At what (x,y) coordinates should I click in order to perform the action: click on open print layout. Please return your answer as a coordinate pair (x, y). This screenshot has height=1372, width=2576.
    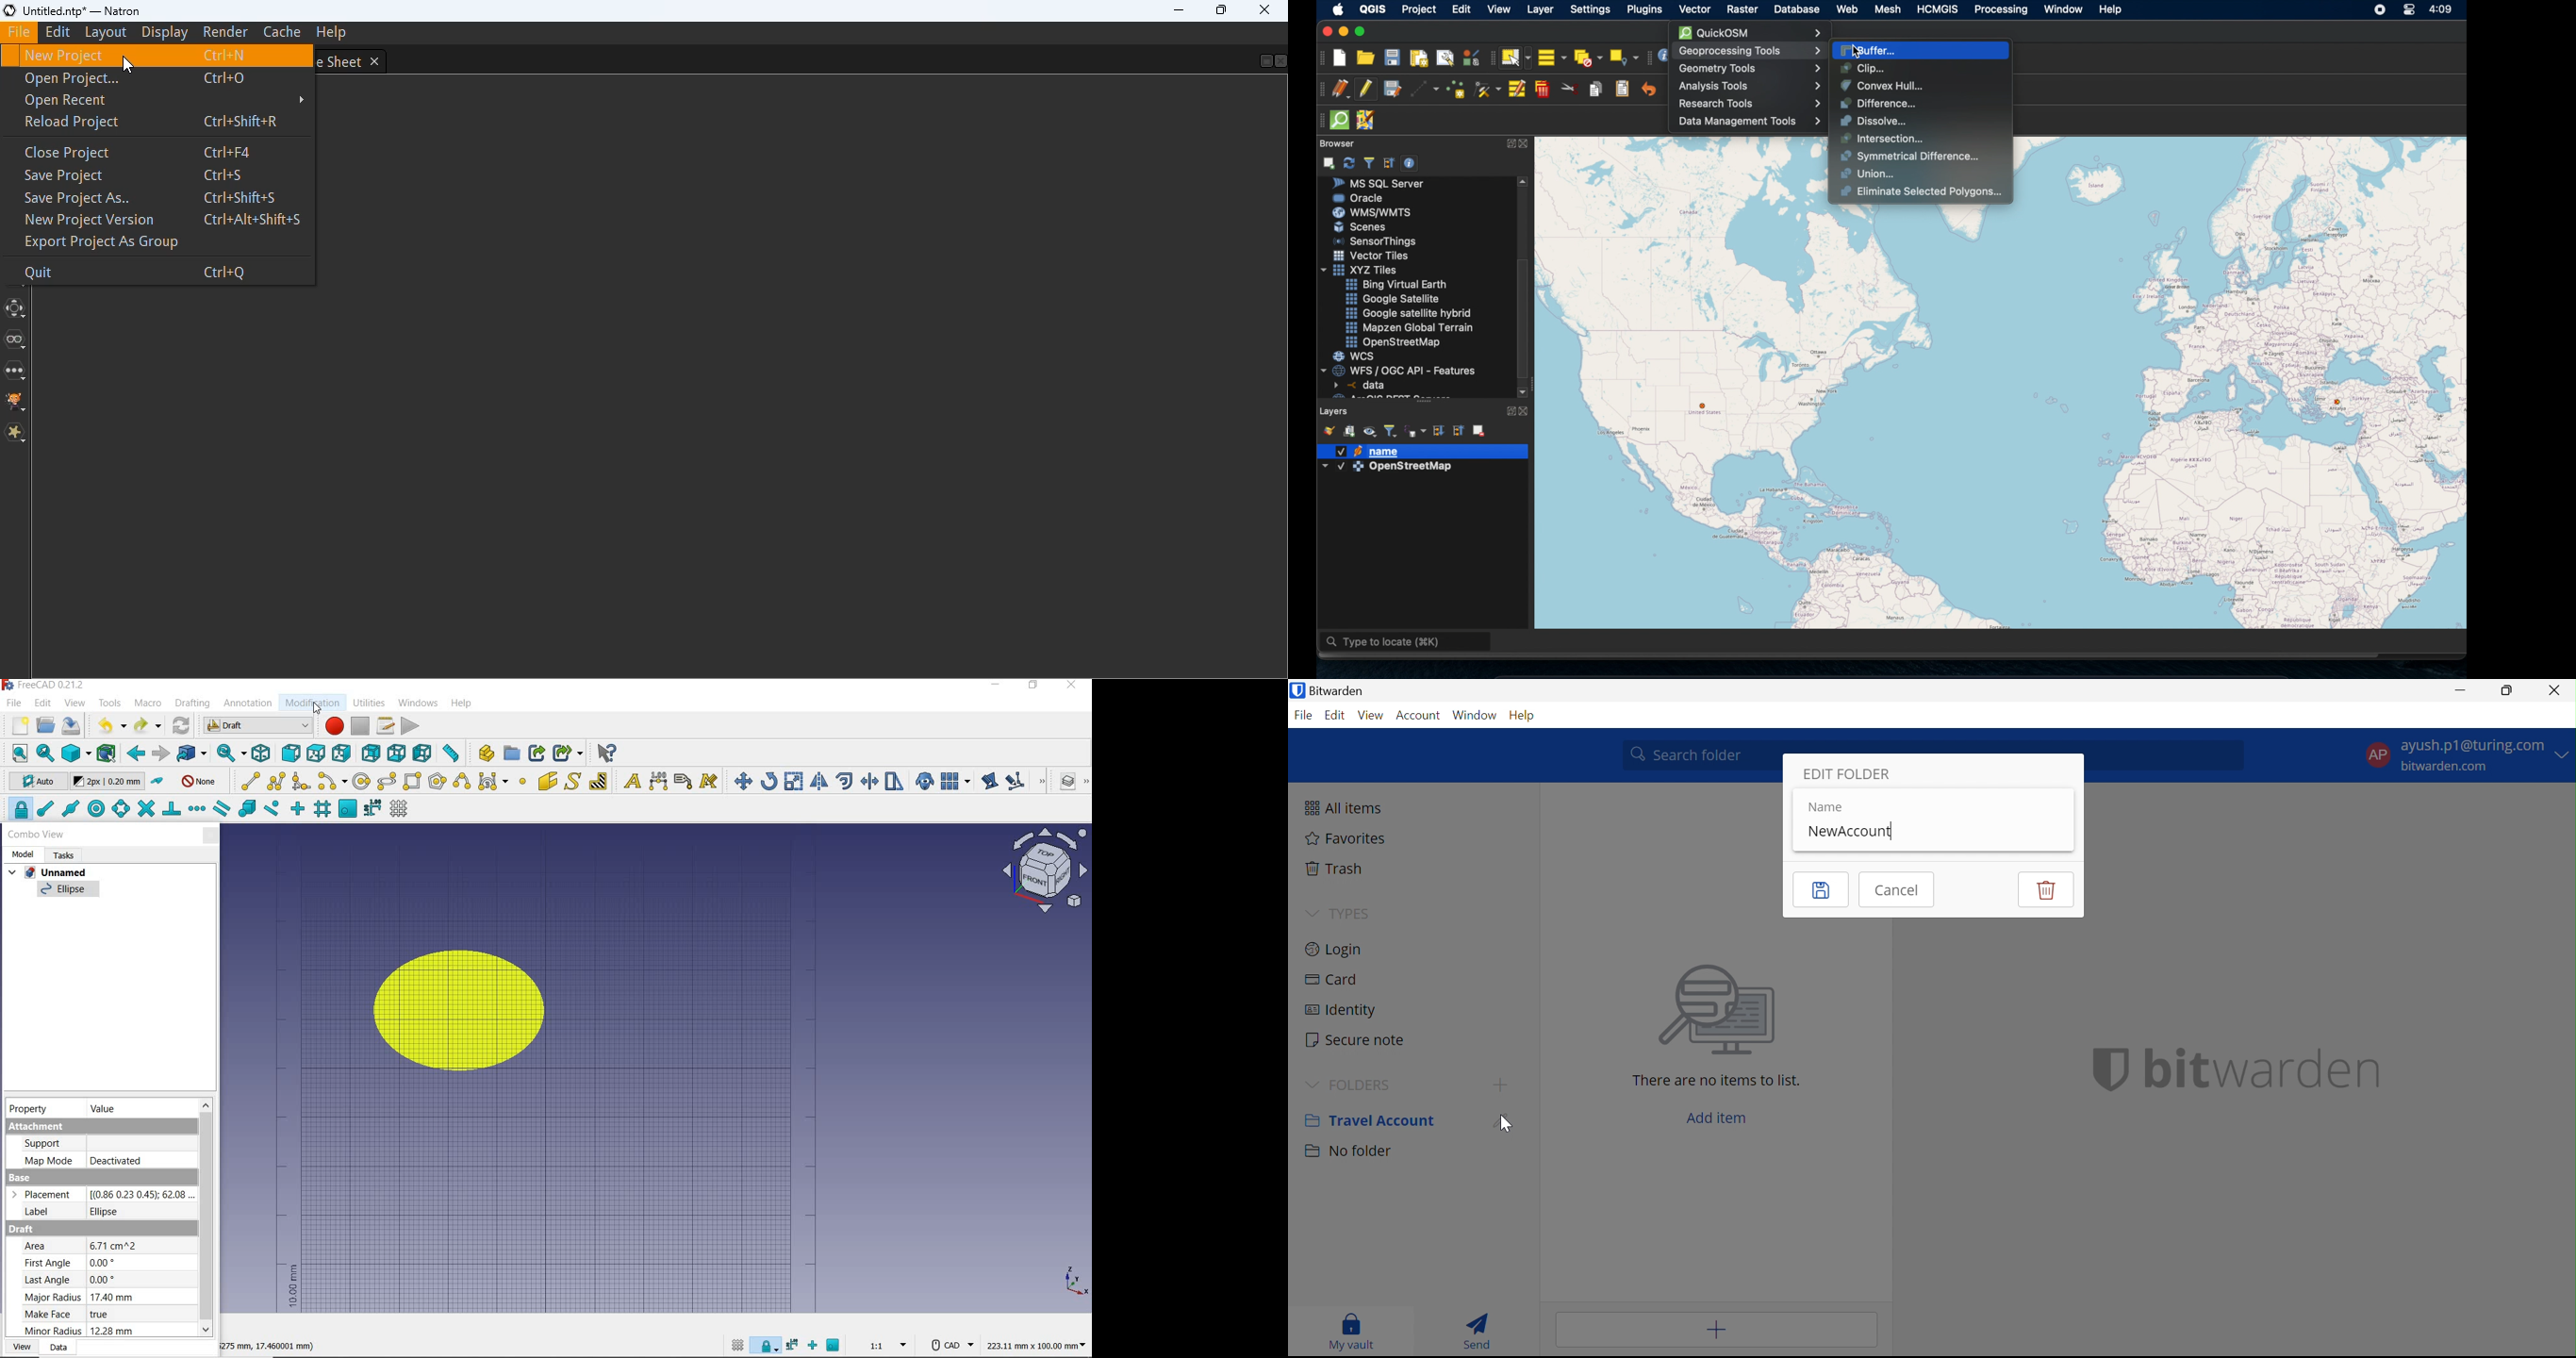
    Looking at the image, I should click on (1419, 60).